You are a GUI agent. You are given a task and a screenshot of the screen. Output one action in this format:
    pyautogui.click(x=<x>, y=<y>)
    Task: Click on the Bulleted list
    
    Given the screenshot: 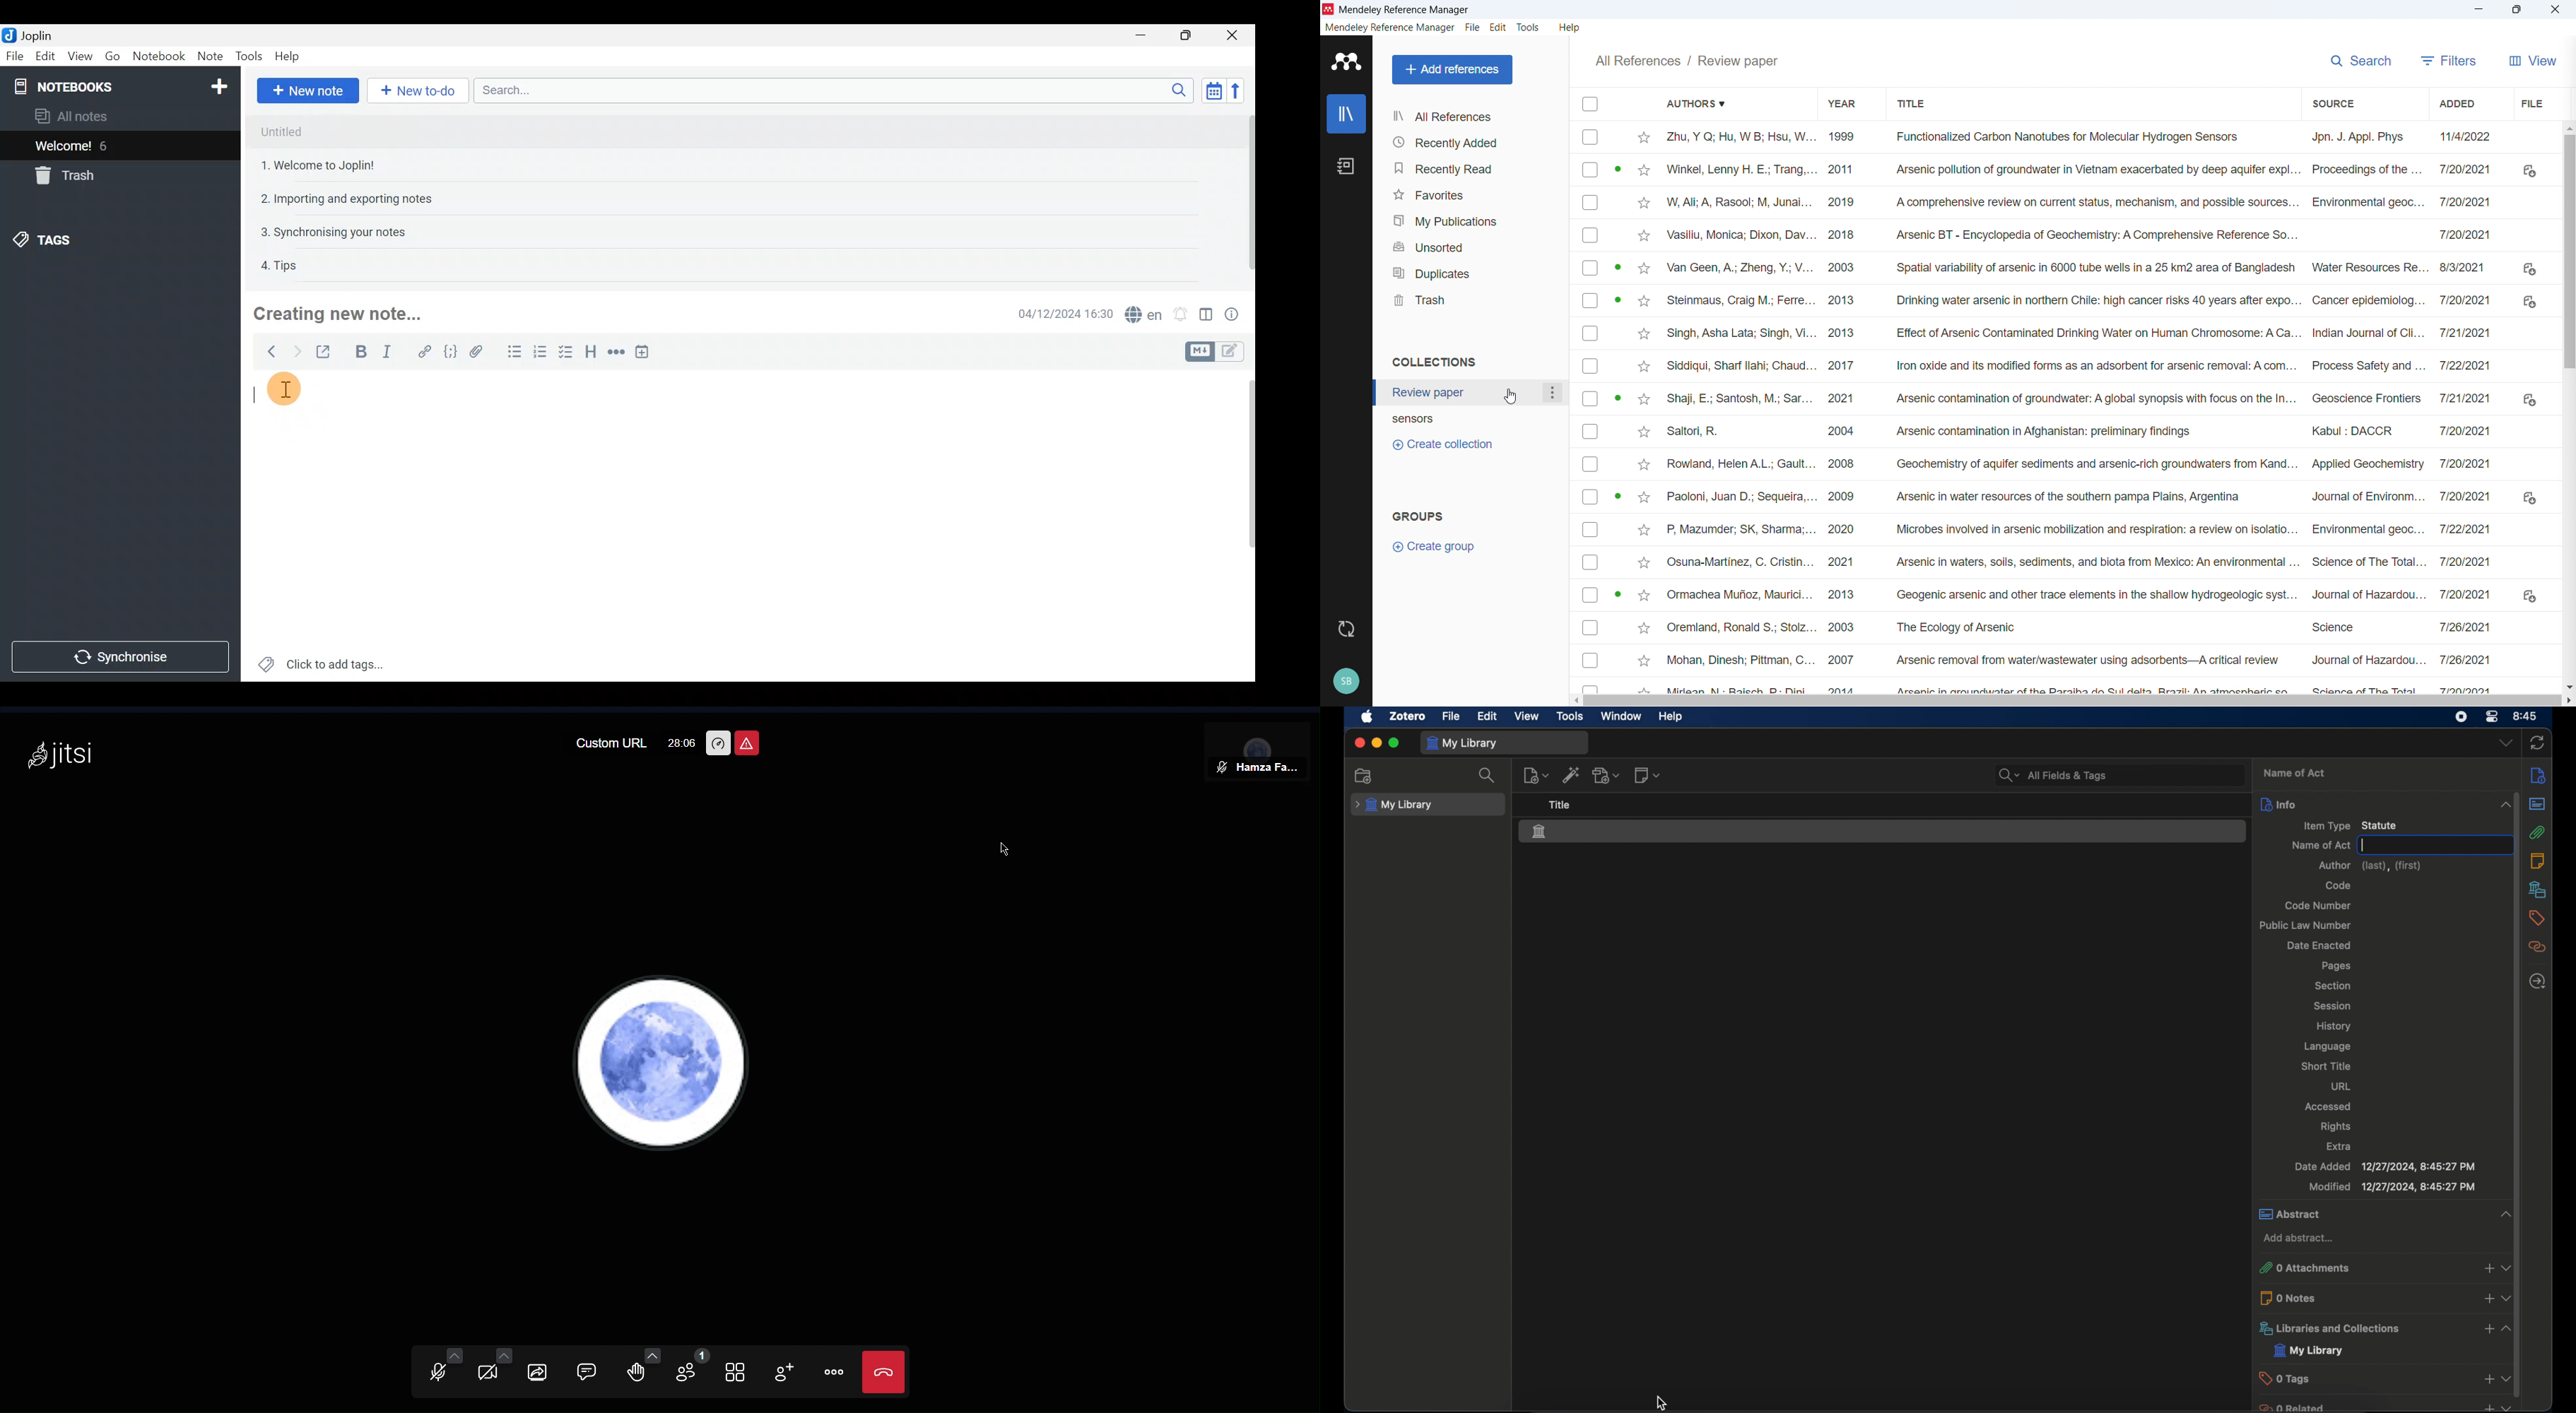 What is the action you would take?
    pyautogui.click(x=514, y=352)
    